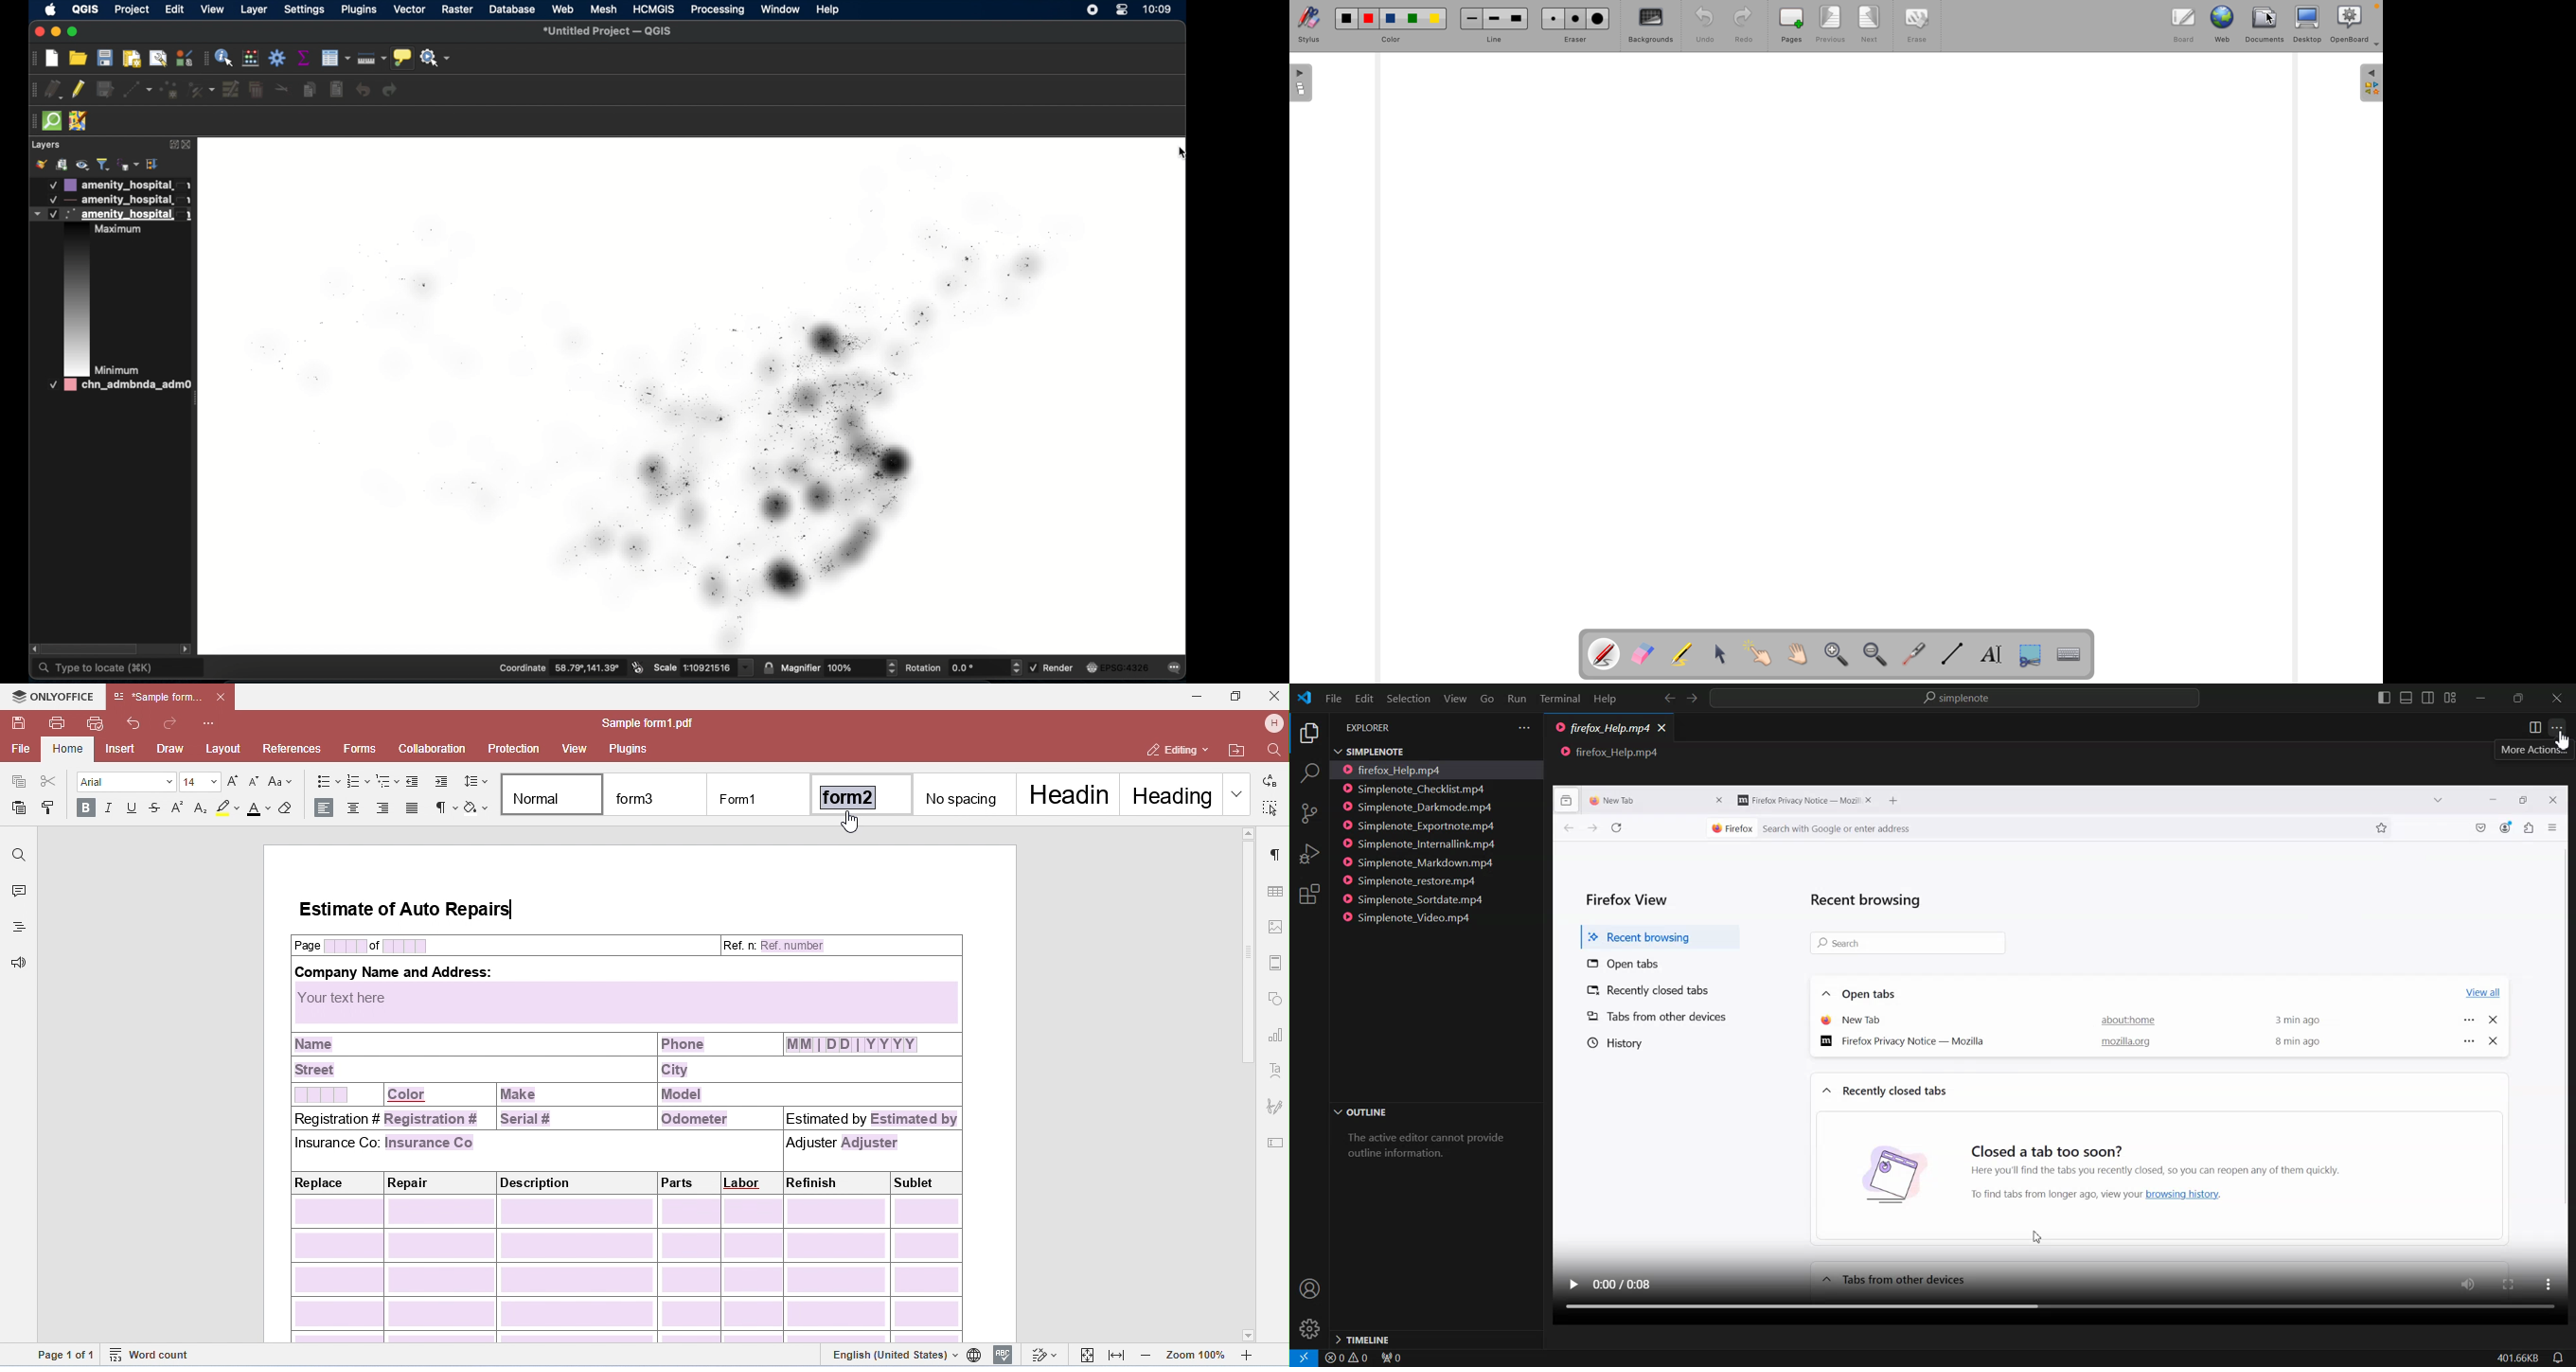 Image resolution: width=2576 pixels, height=1372 pixels. Describe the element at coordinates (282, 89) in the screenshot. I see `cut features` at that location.